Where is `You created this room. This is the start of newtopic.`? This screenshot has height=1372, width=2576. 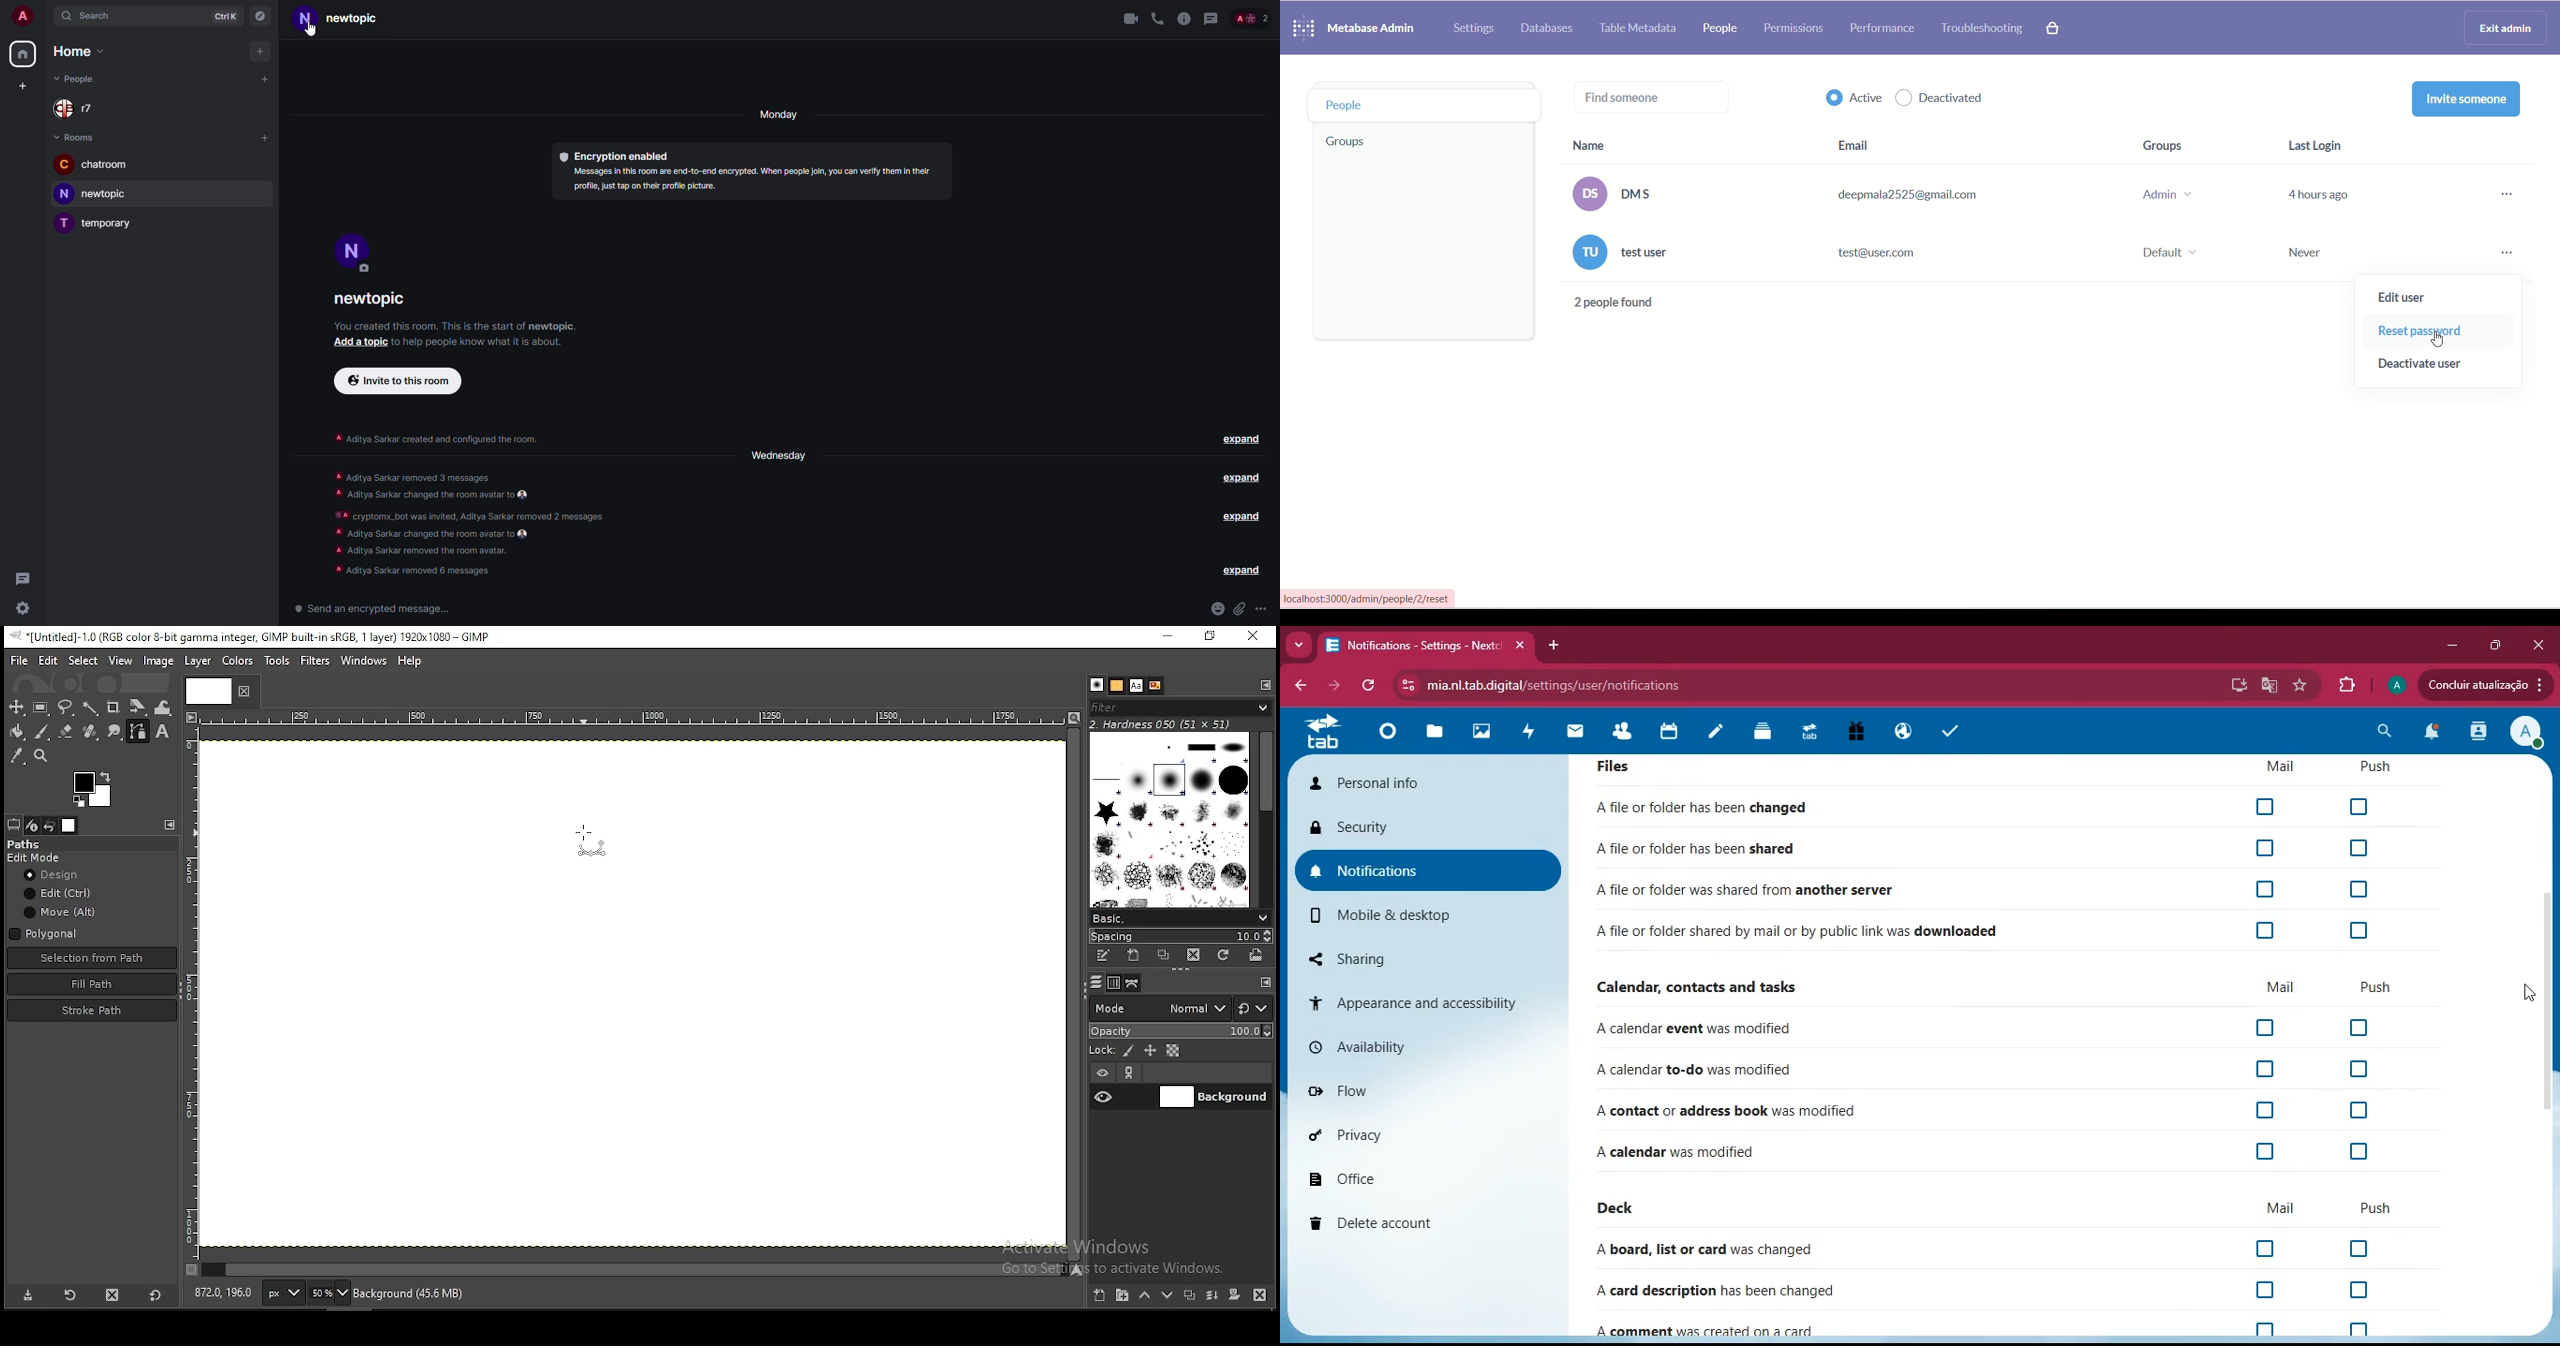
You created this room. This is the start of newtopic. is located at coordinates (456, 327).